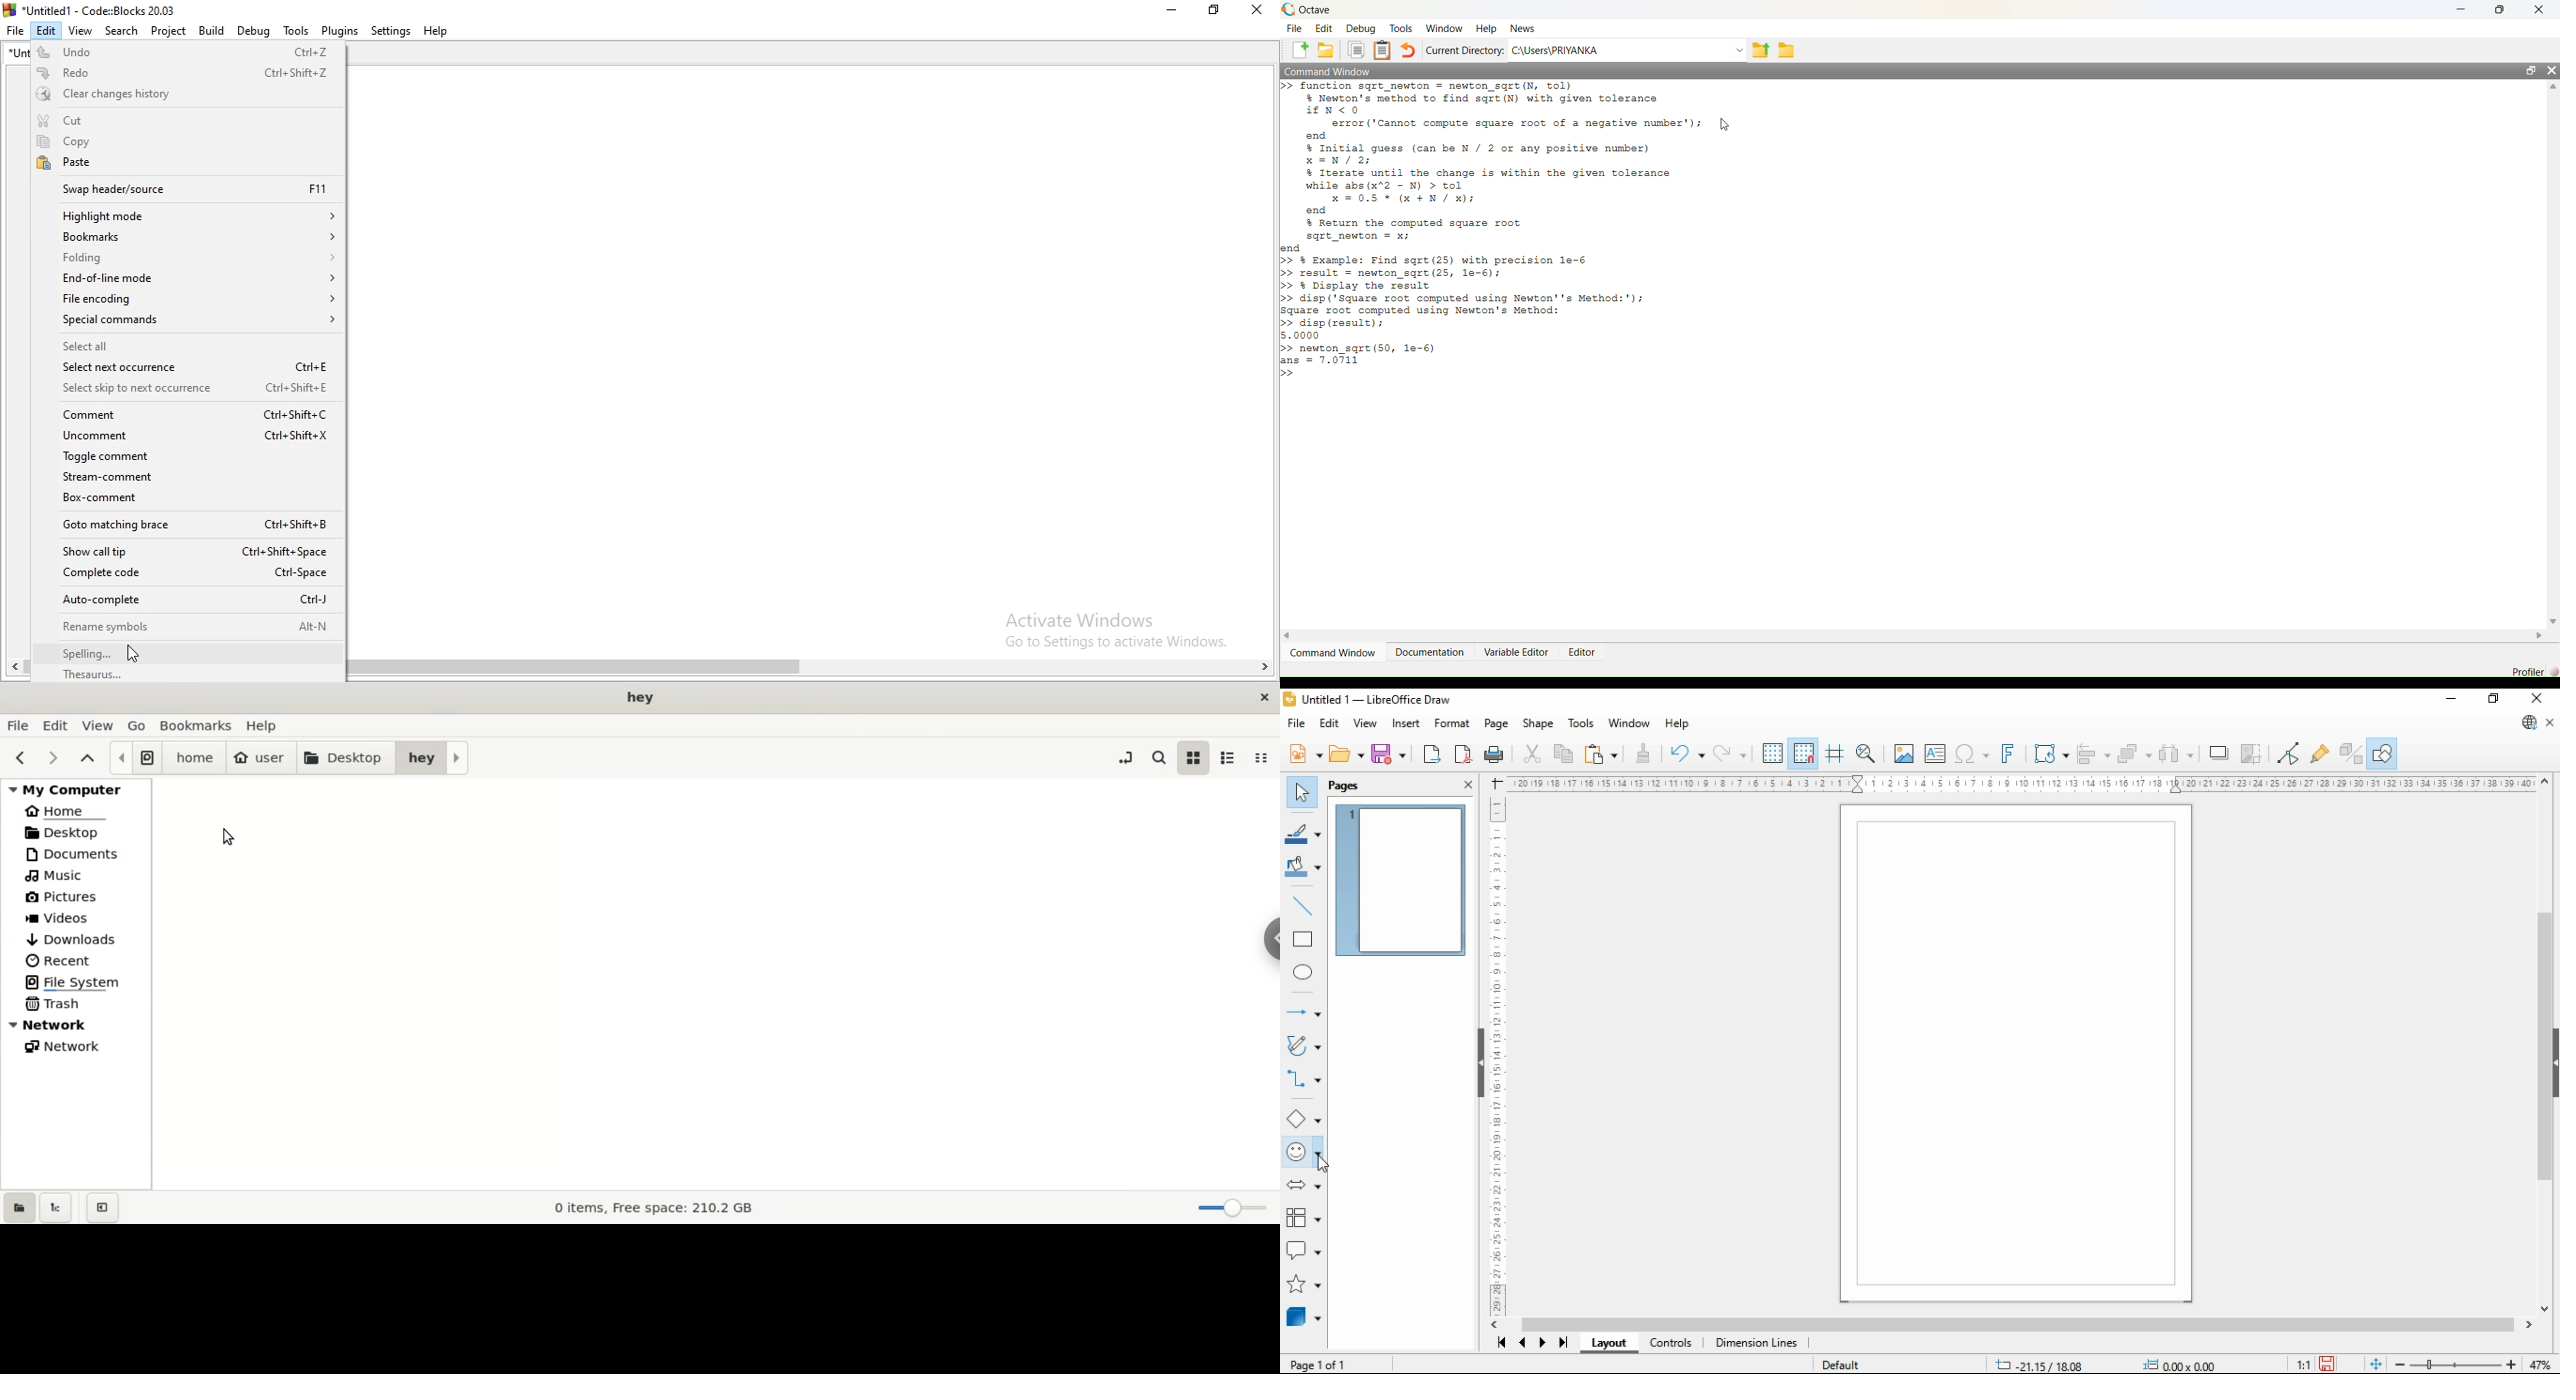 The width and height of the screenshot is (2576, 1400). Describe the element at coordinates (1532, 754) in the screenshot. I see `cut` at that location.